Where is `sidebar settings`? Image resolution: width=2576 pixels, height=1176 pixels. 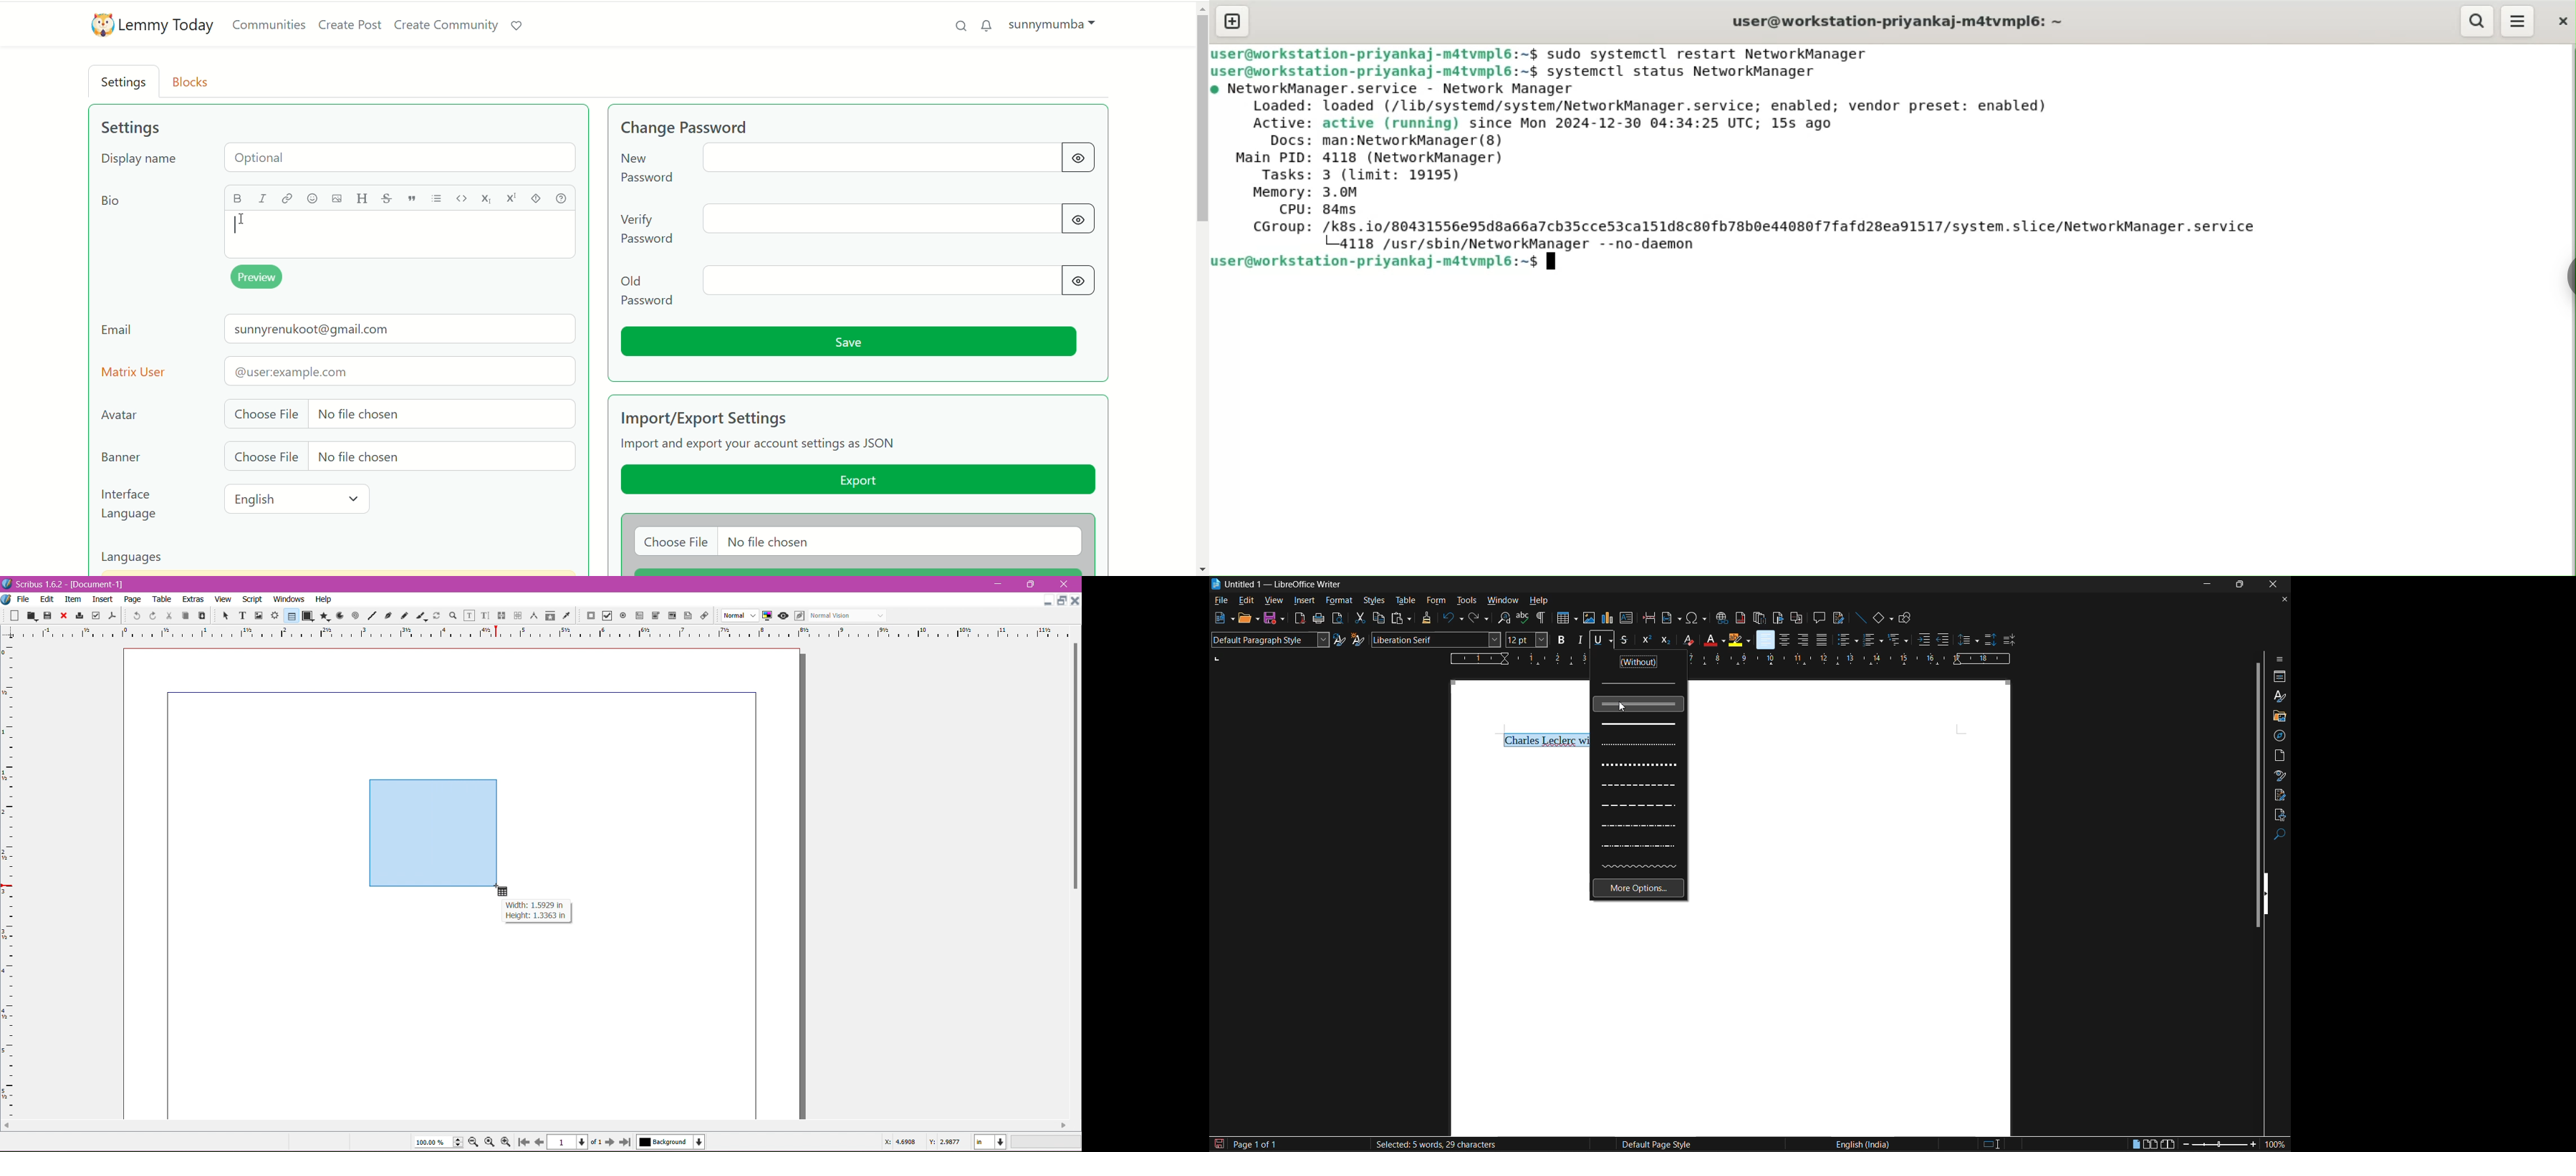
sidebar settings is located at coordinates (2281, 659).